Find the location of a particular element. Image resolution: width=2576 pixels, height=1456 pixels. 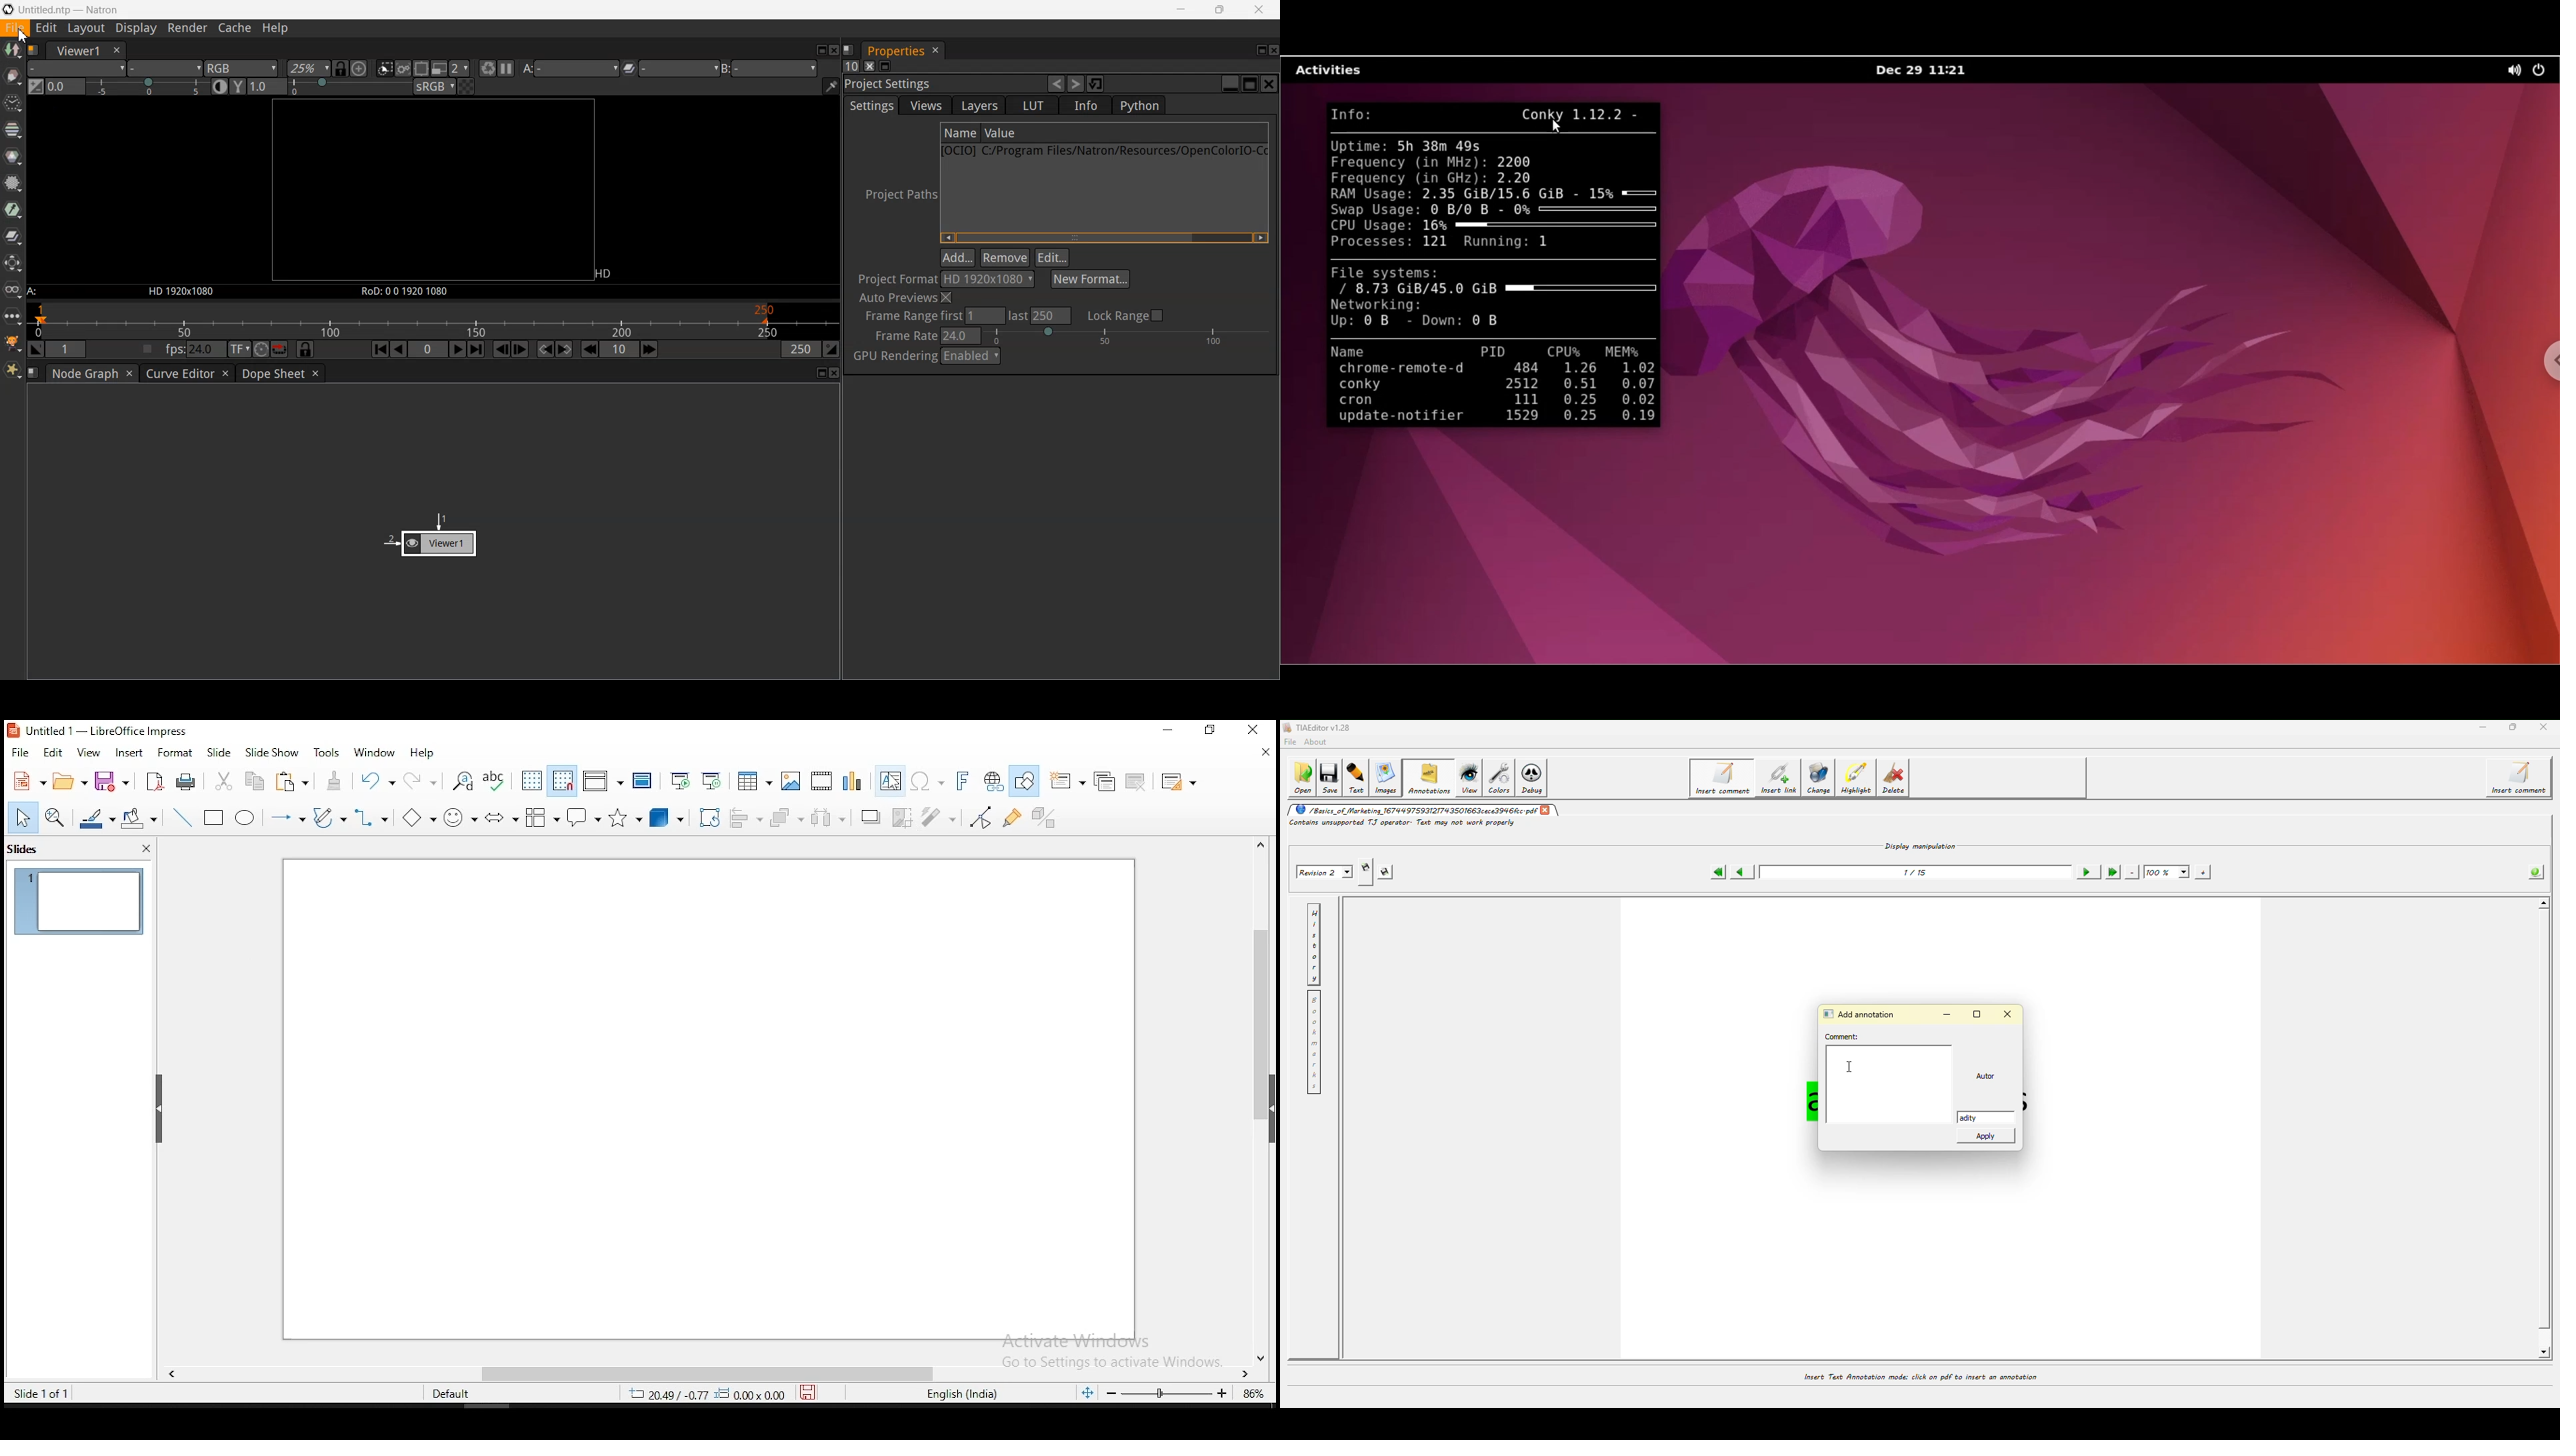

english (india) is located at coordinates (959, 1393).